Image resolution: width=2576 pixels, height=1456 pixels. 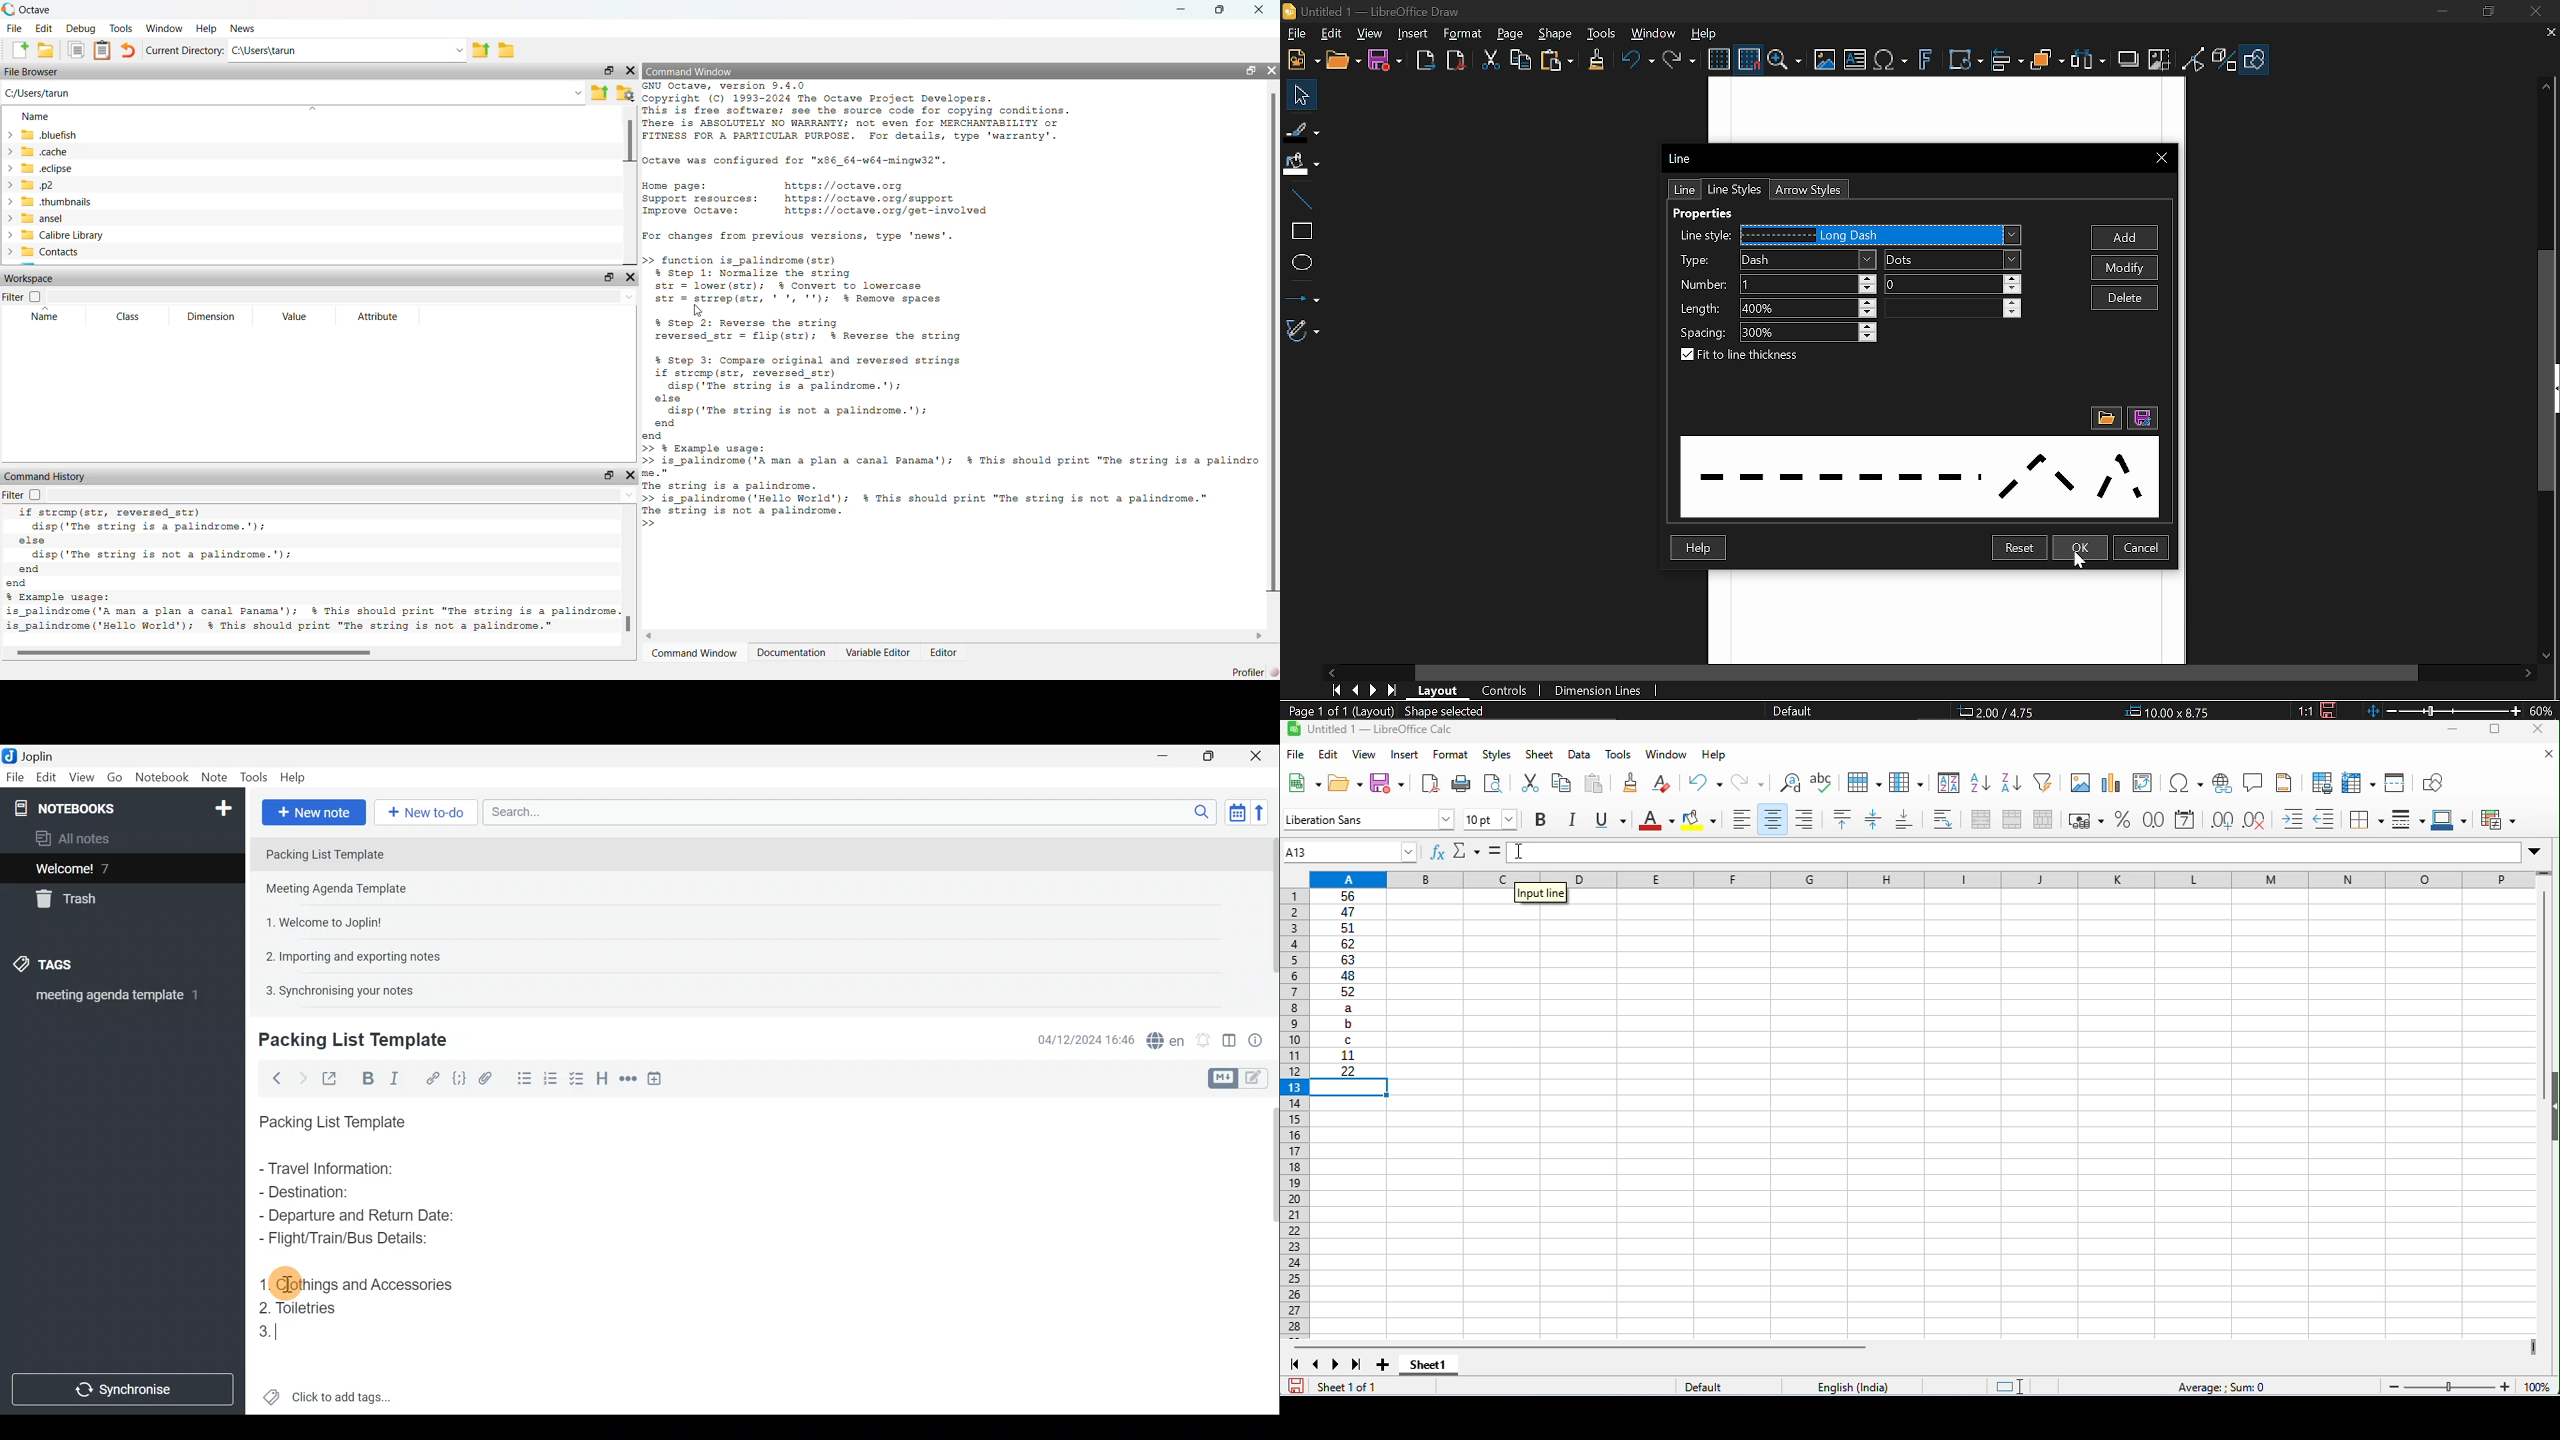 What do you see at coordinates (1296, 33) in the screenshot?
I see `File` at bounding box center [1296, 33].